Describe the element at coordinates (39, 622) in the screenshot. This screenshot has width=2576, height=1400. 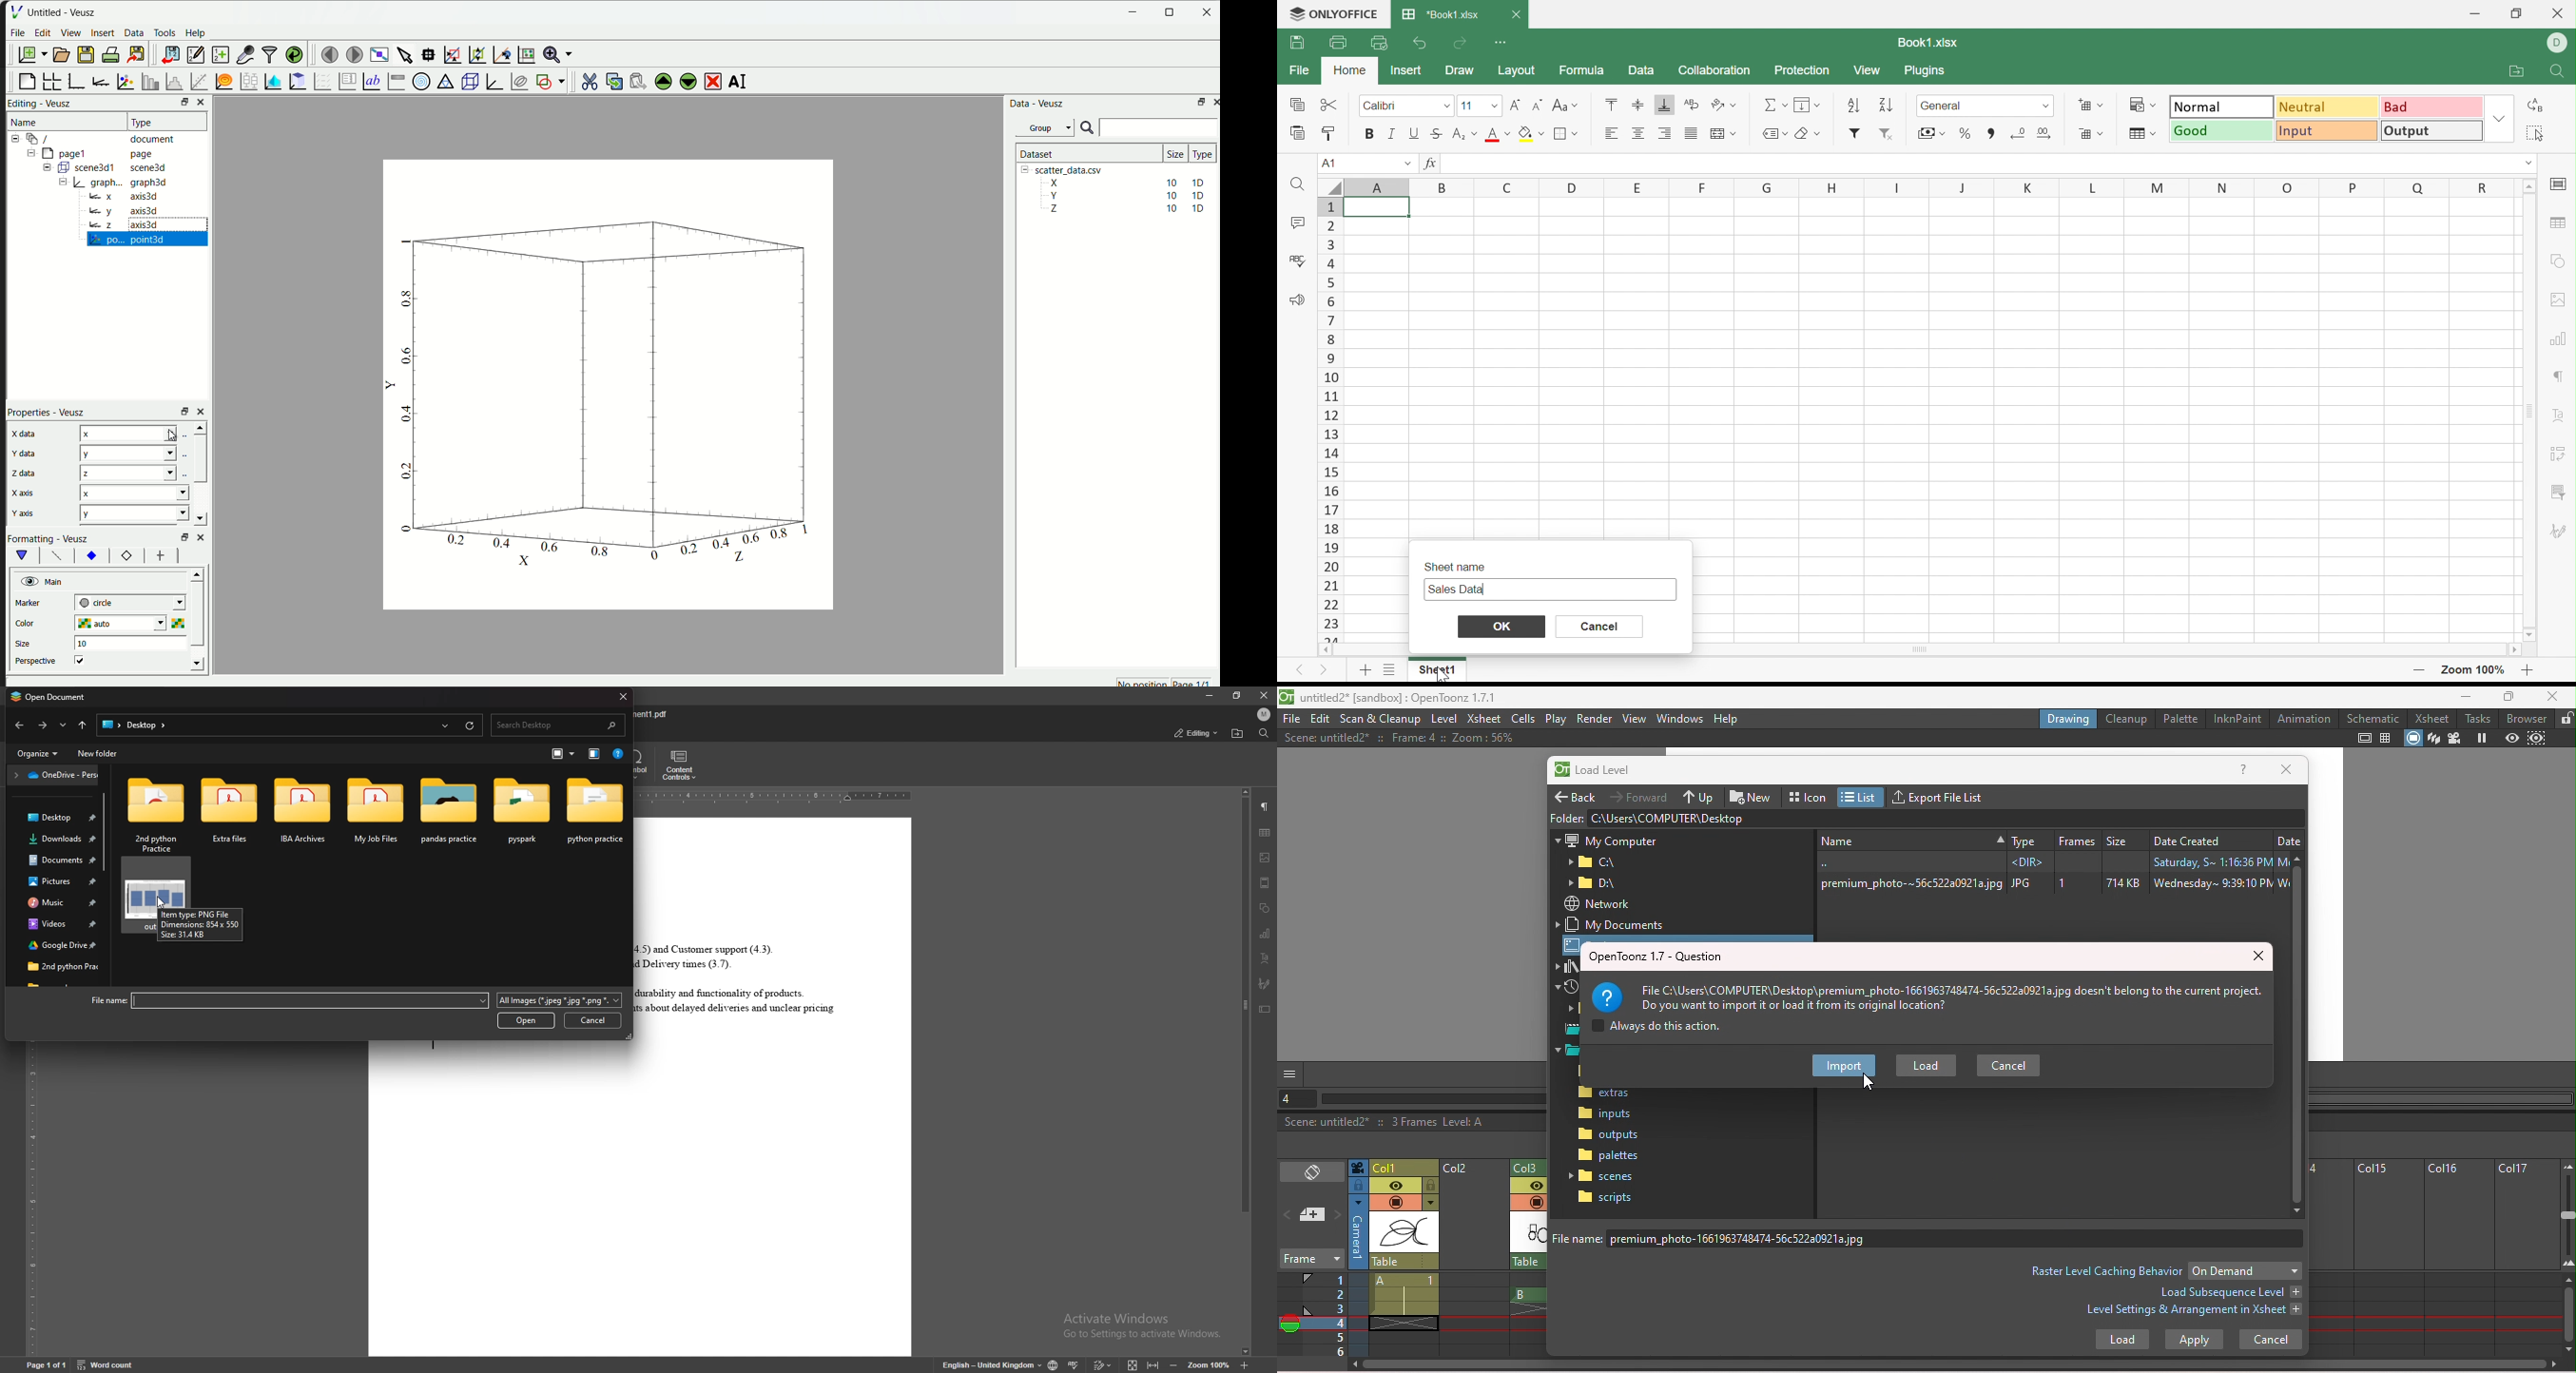
I see `color` at that location.